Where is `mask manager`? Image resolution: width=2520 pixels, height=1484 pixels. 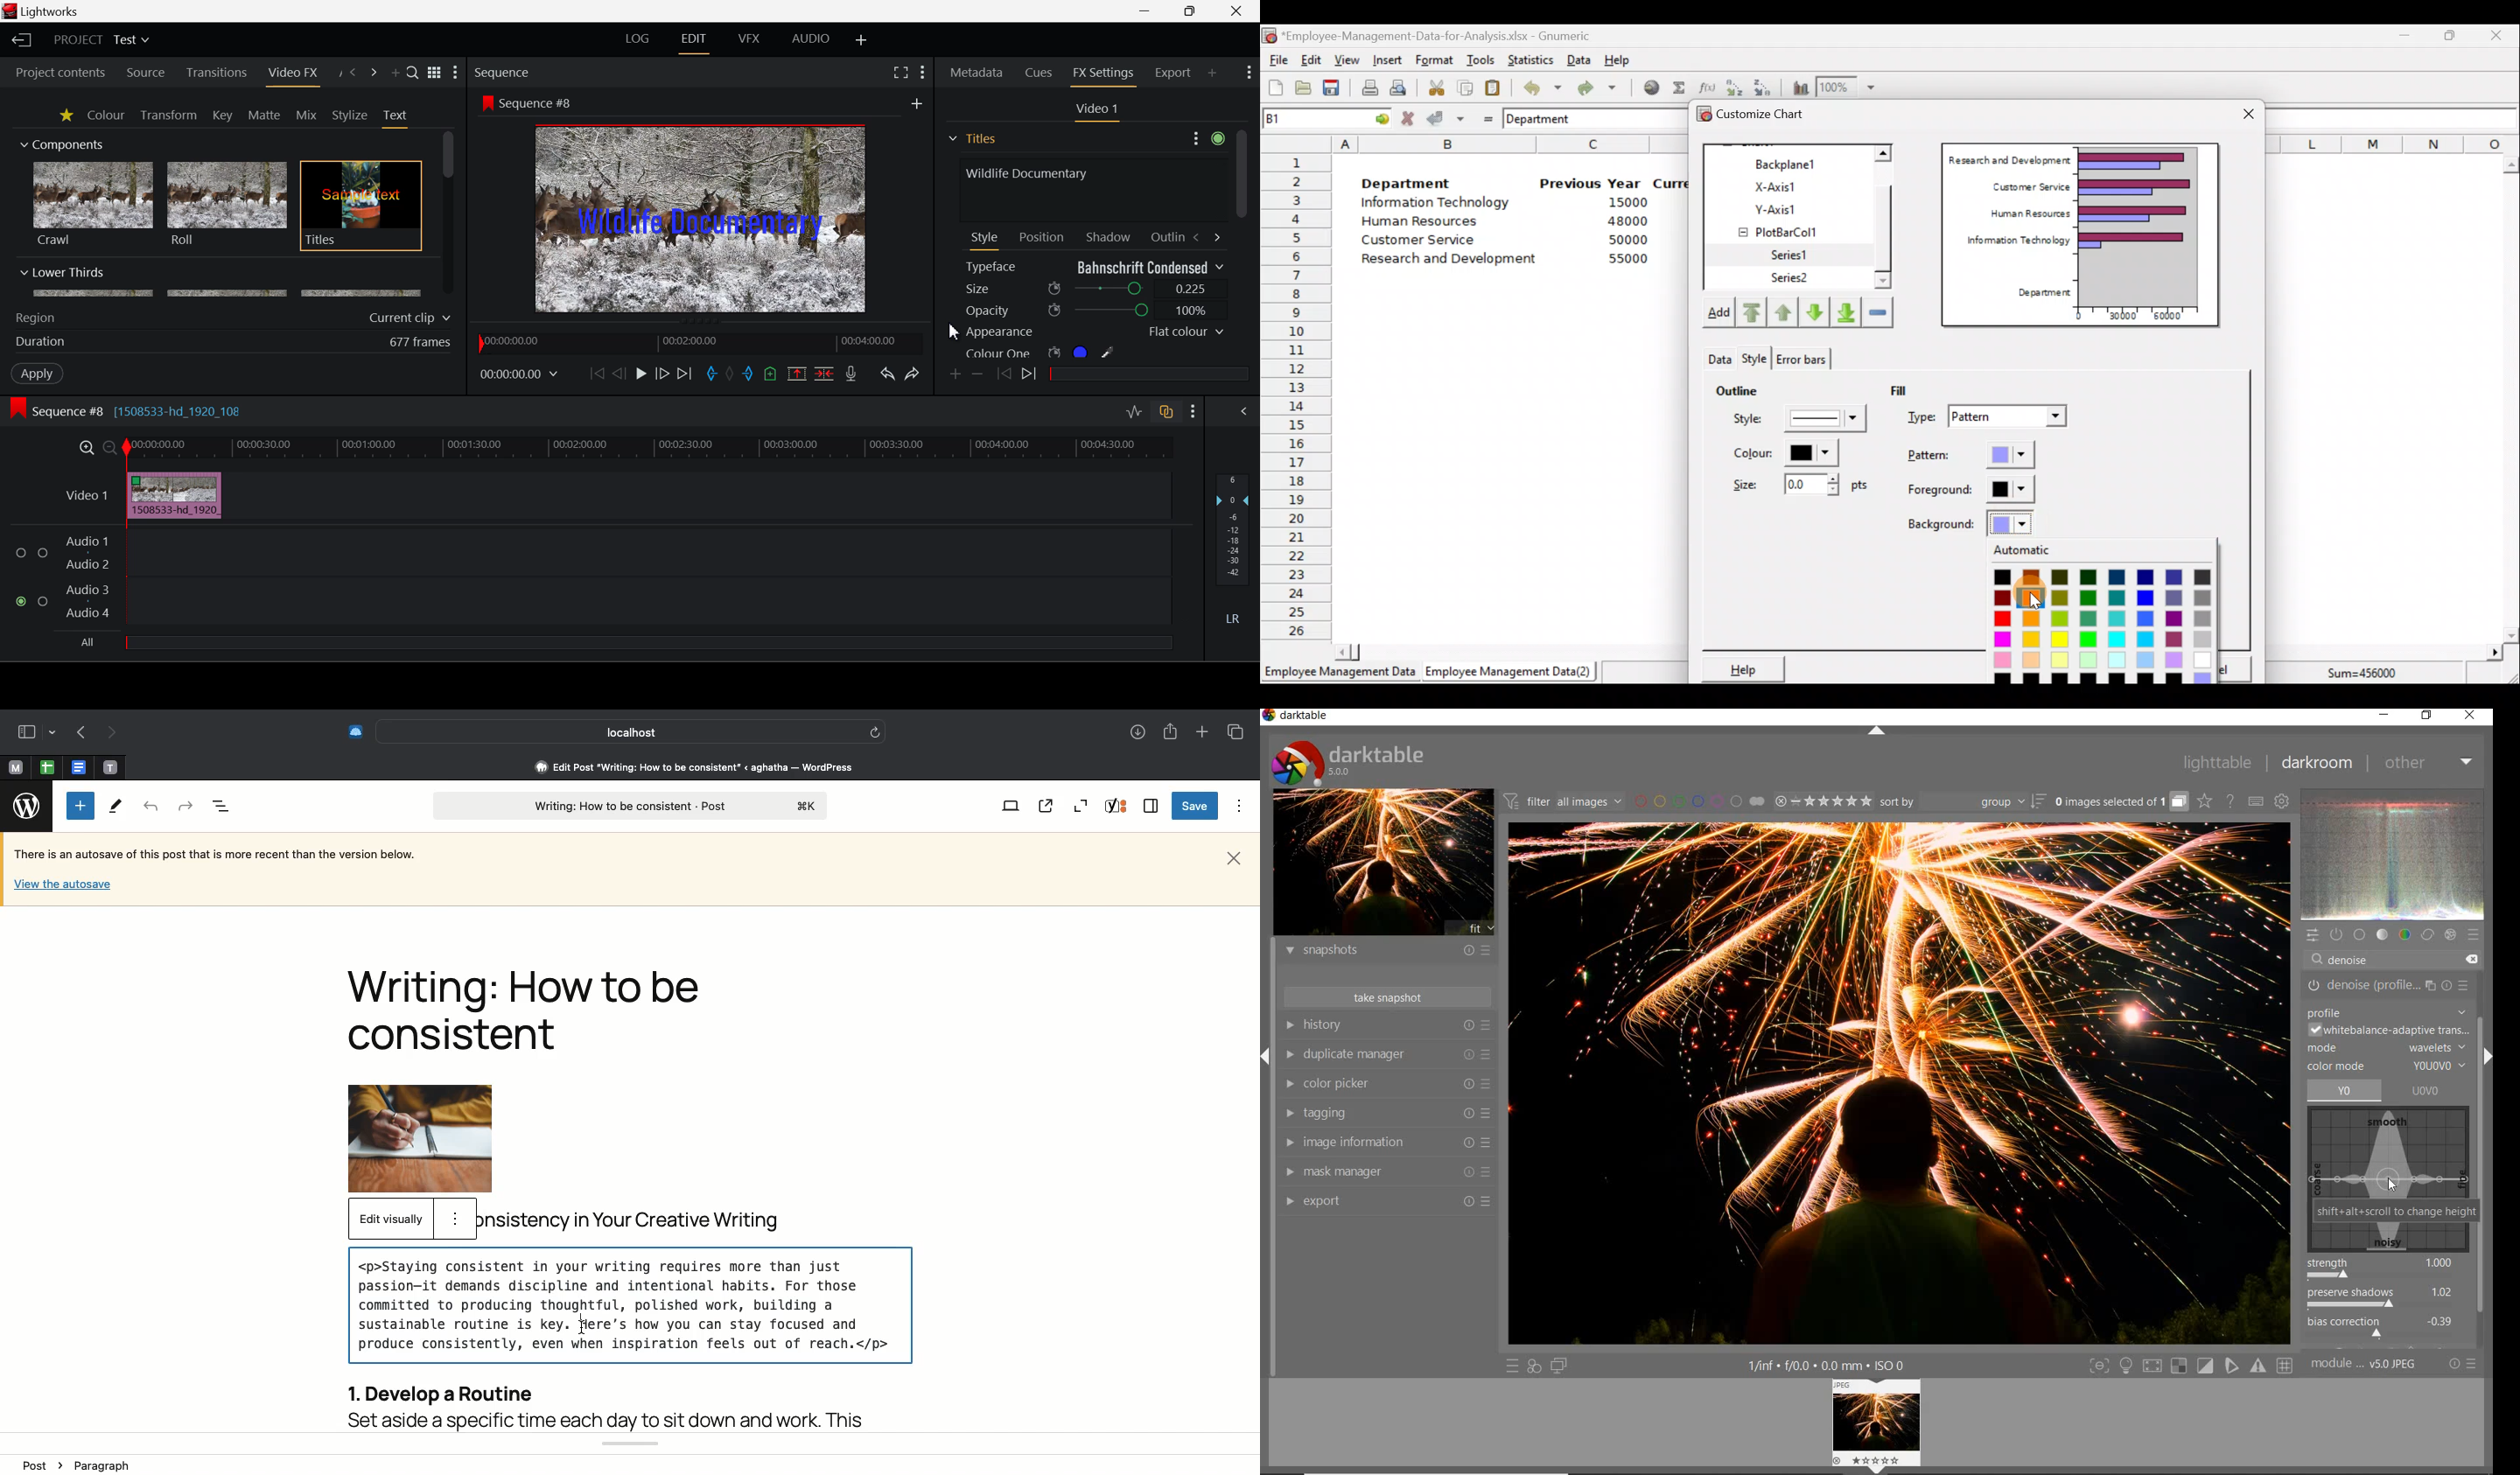 mask manager is located at coordinates (1386, 1172).